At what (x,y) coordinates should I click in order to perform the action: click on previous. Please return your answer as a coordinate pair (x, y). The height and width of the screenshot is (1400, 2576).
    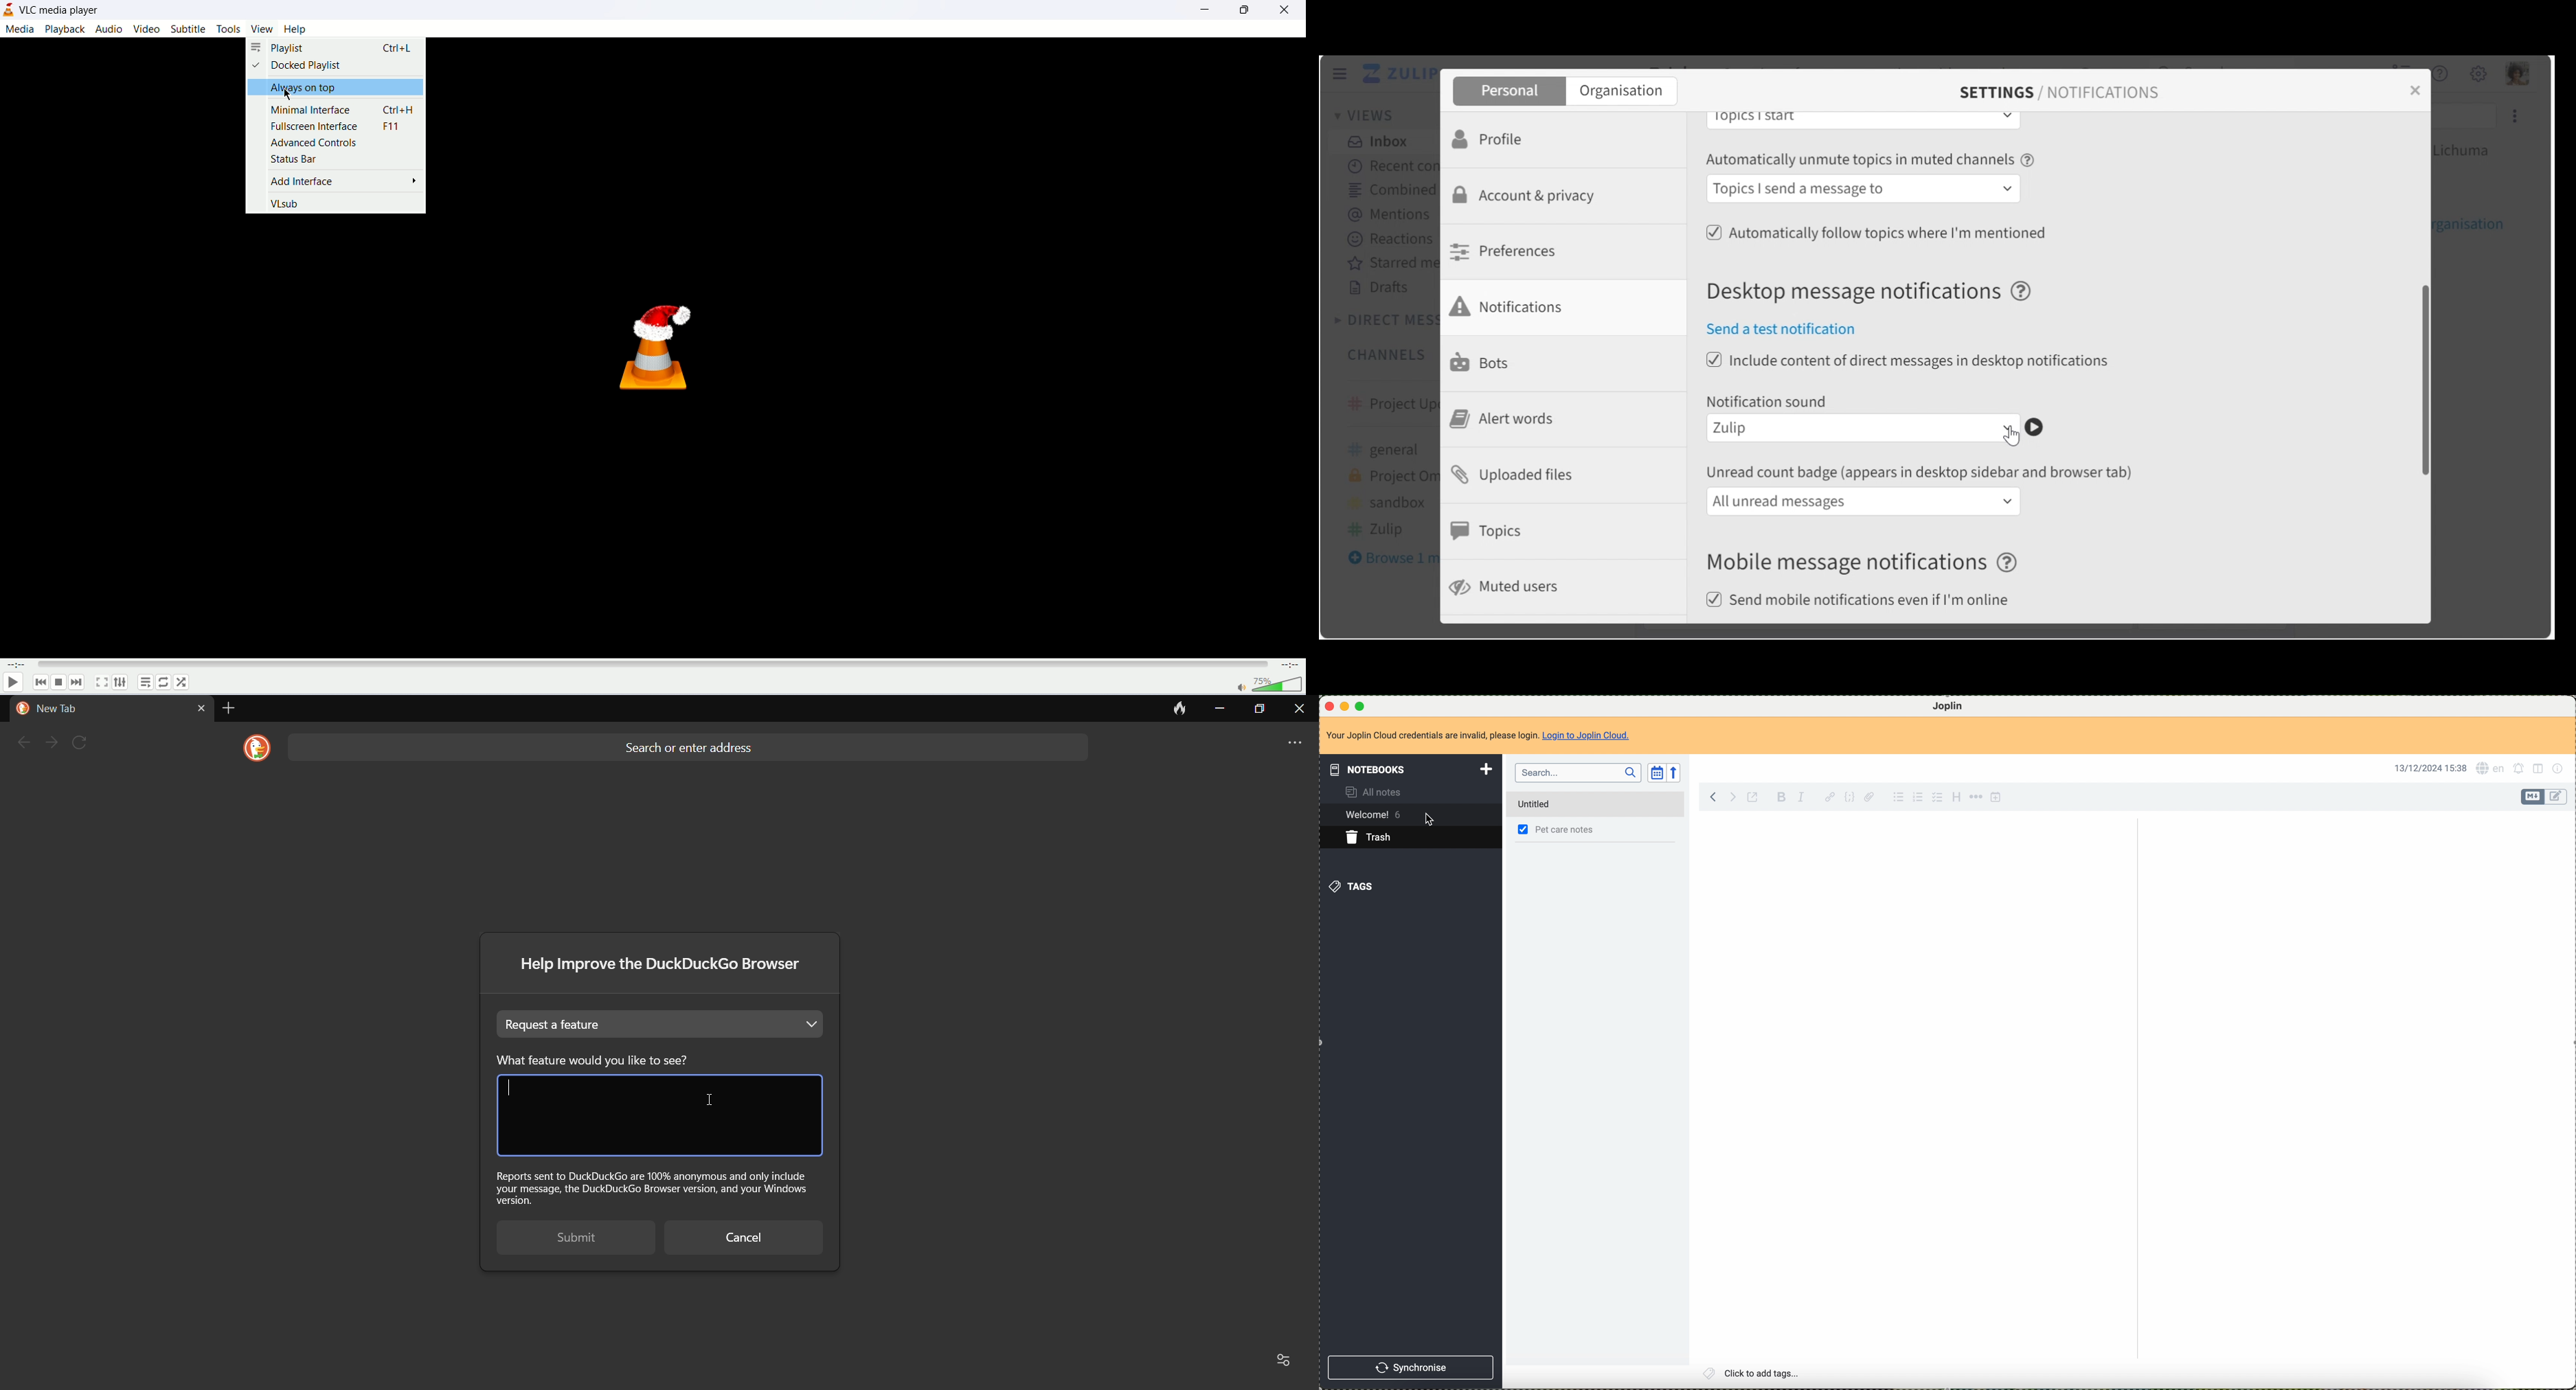
    Looking at the image, I should click on (37, 682).